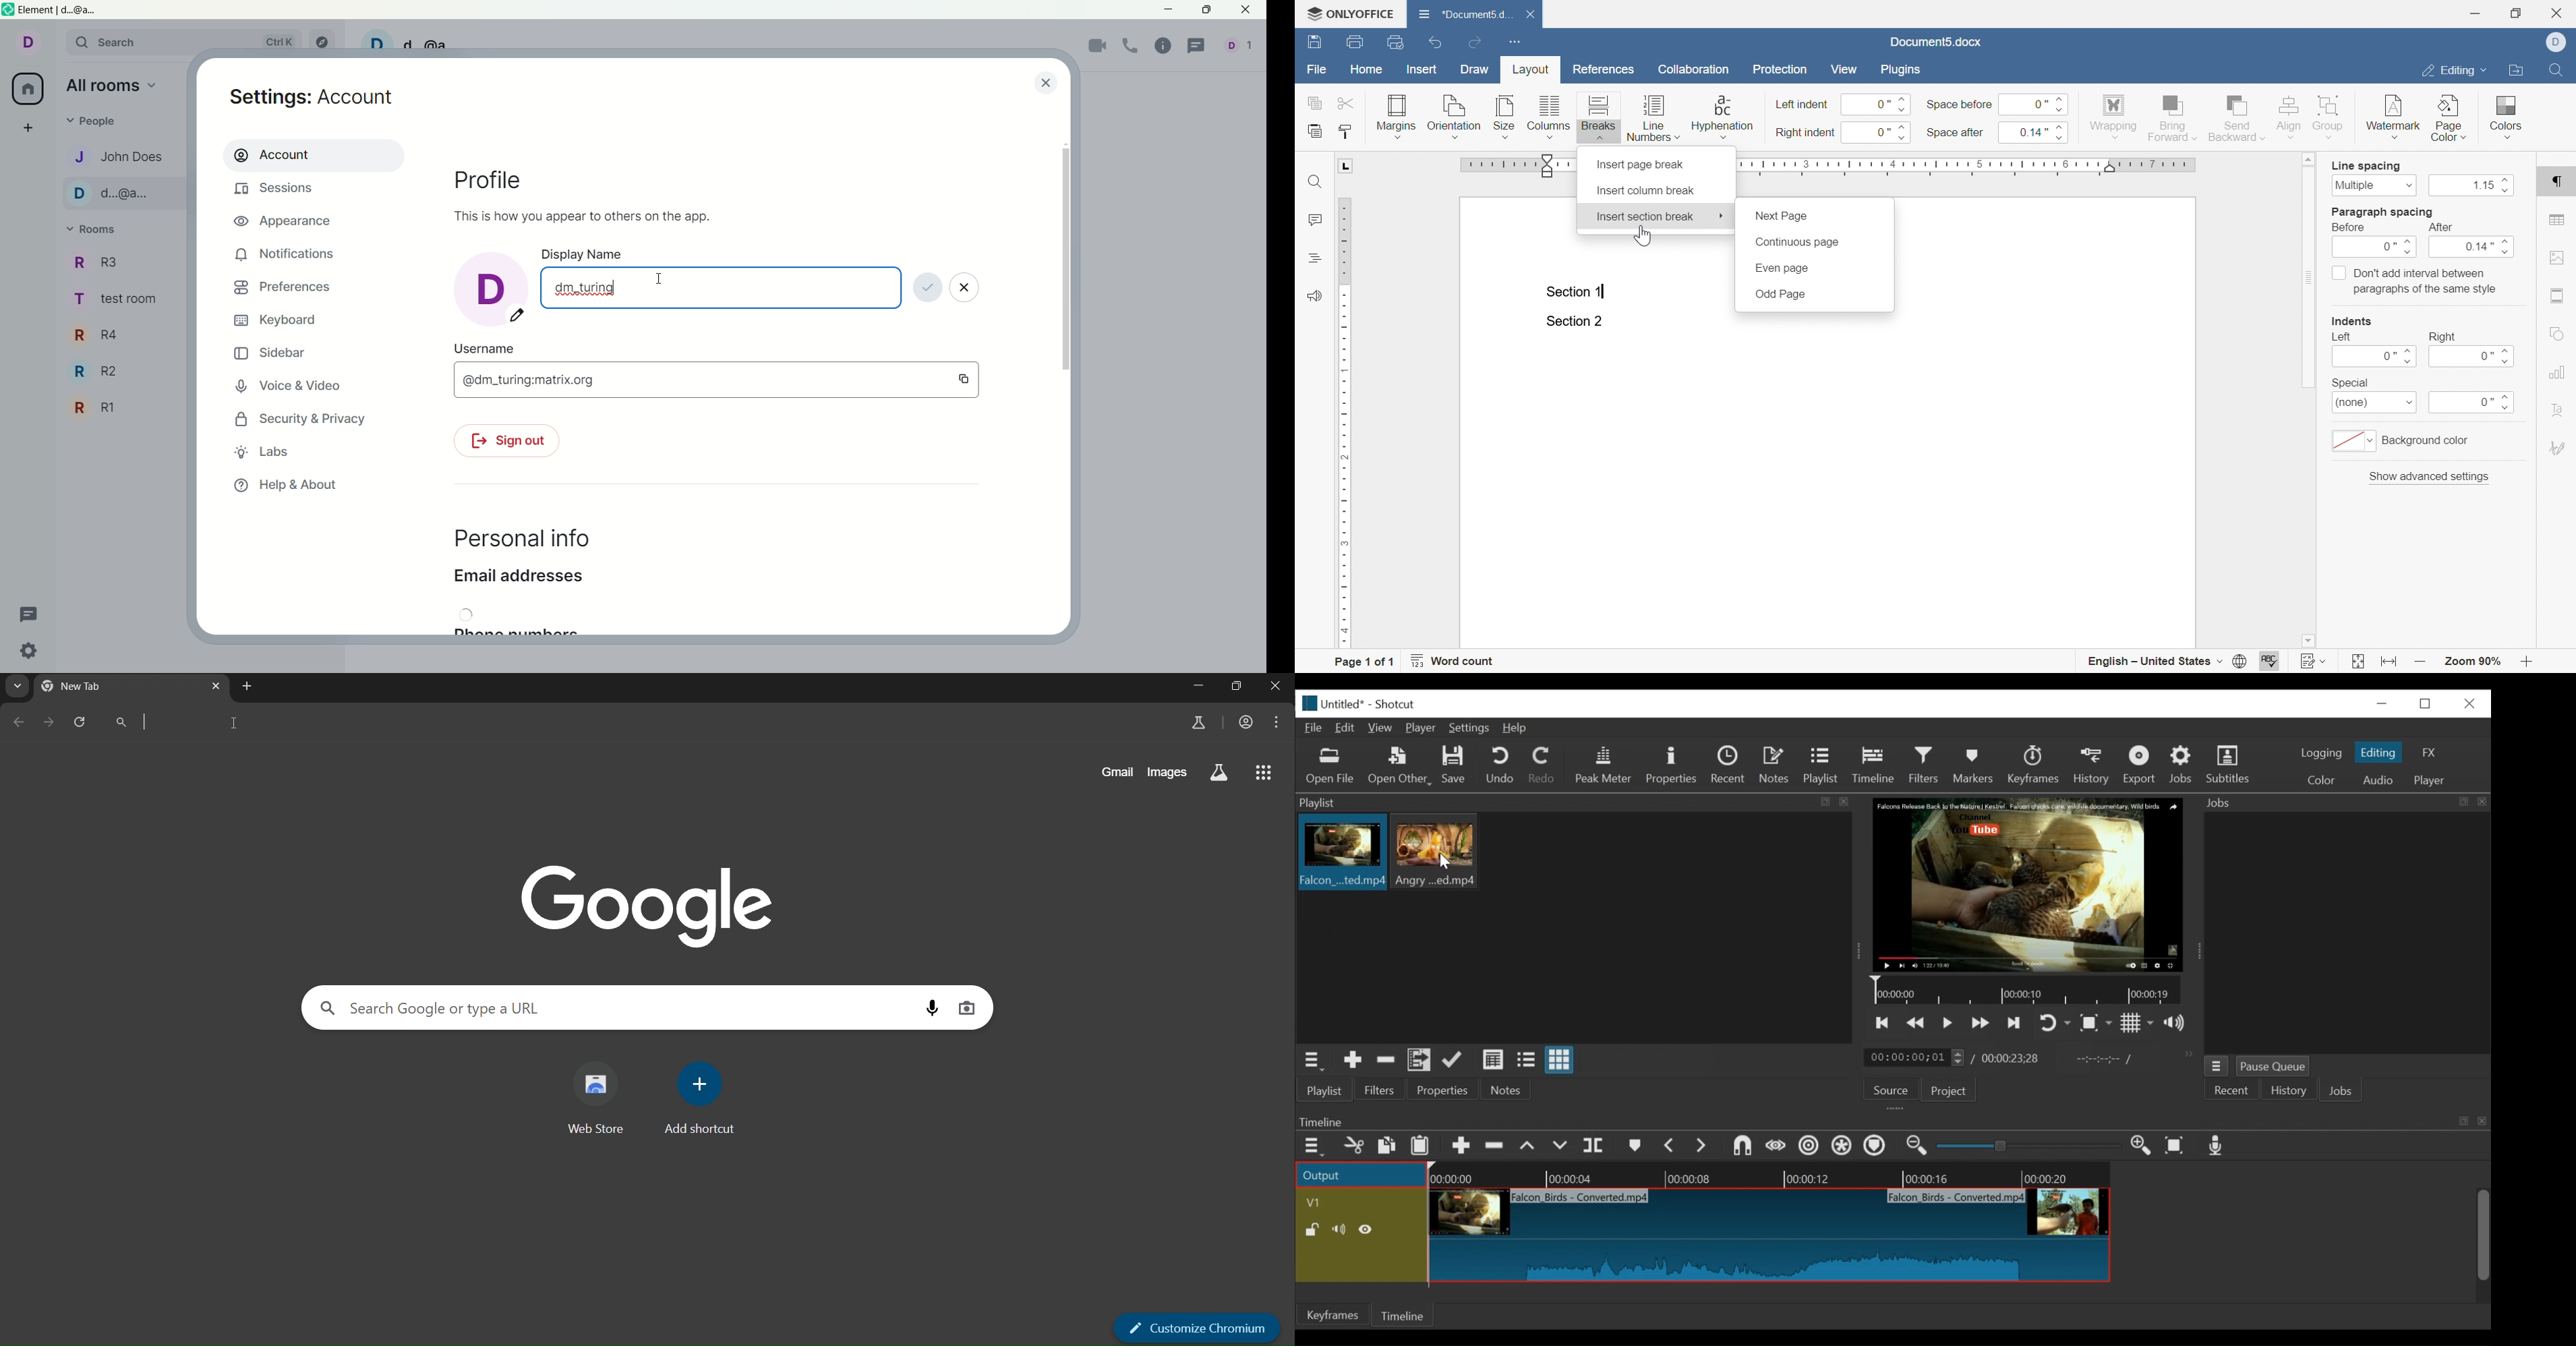  Describe the element at coordinates (2101, 1061) in the screenshot. I see `in point` at that location.